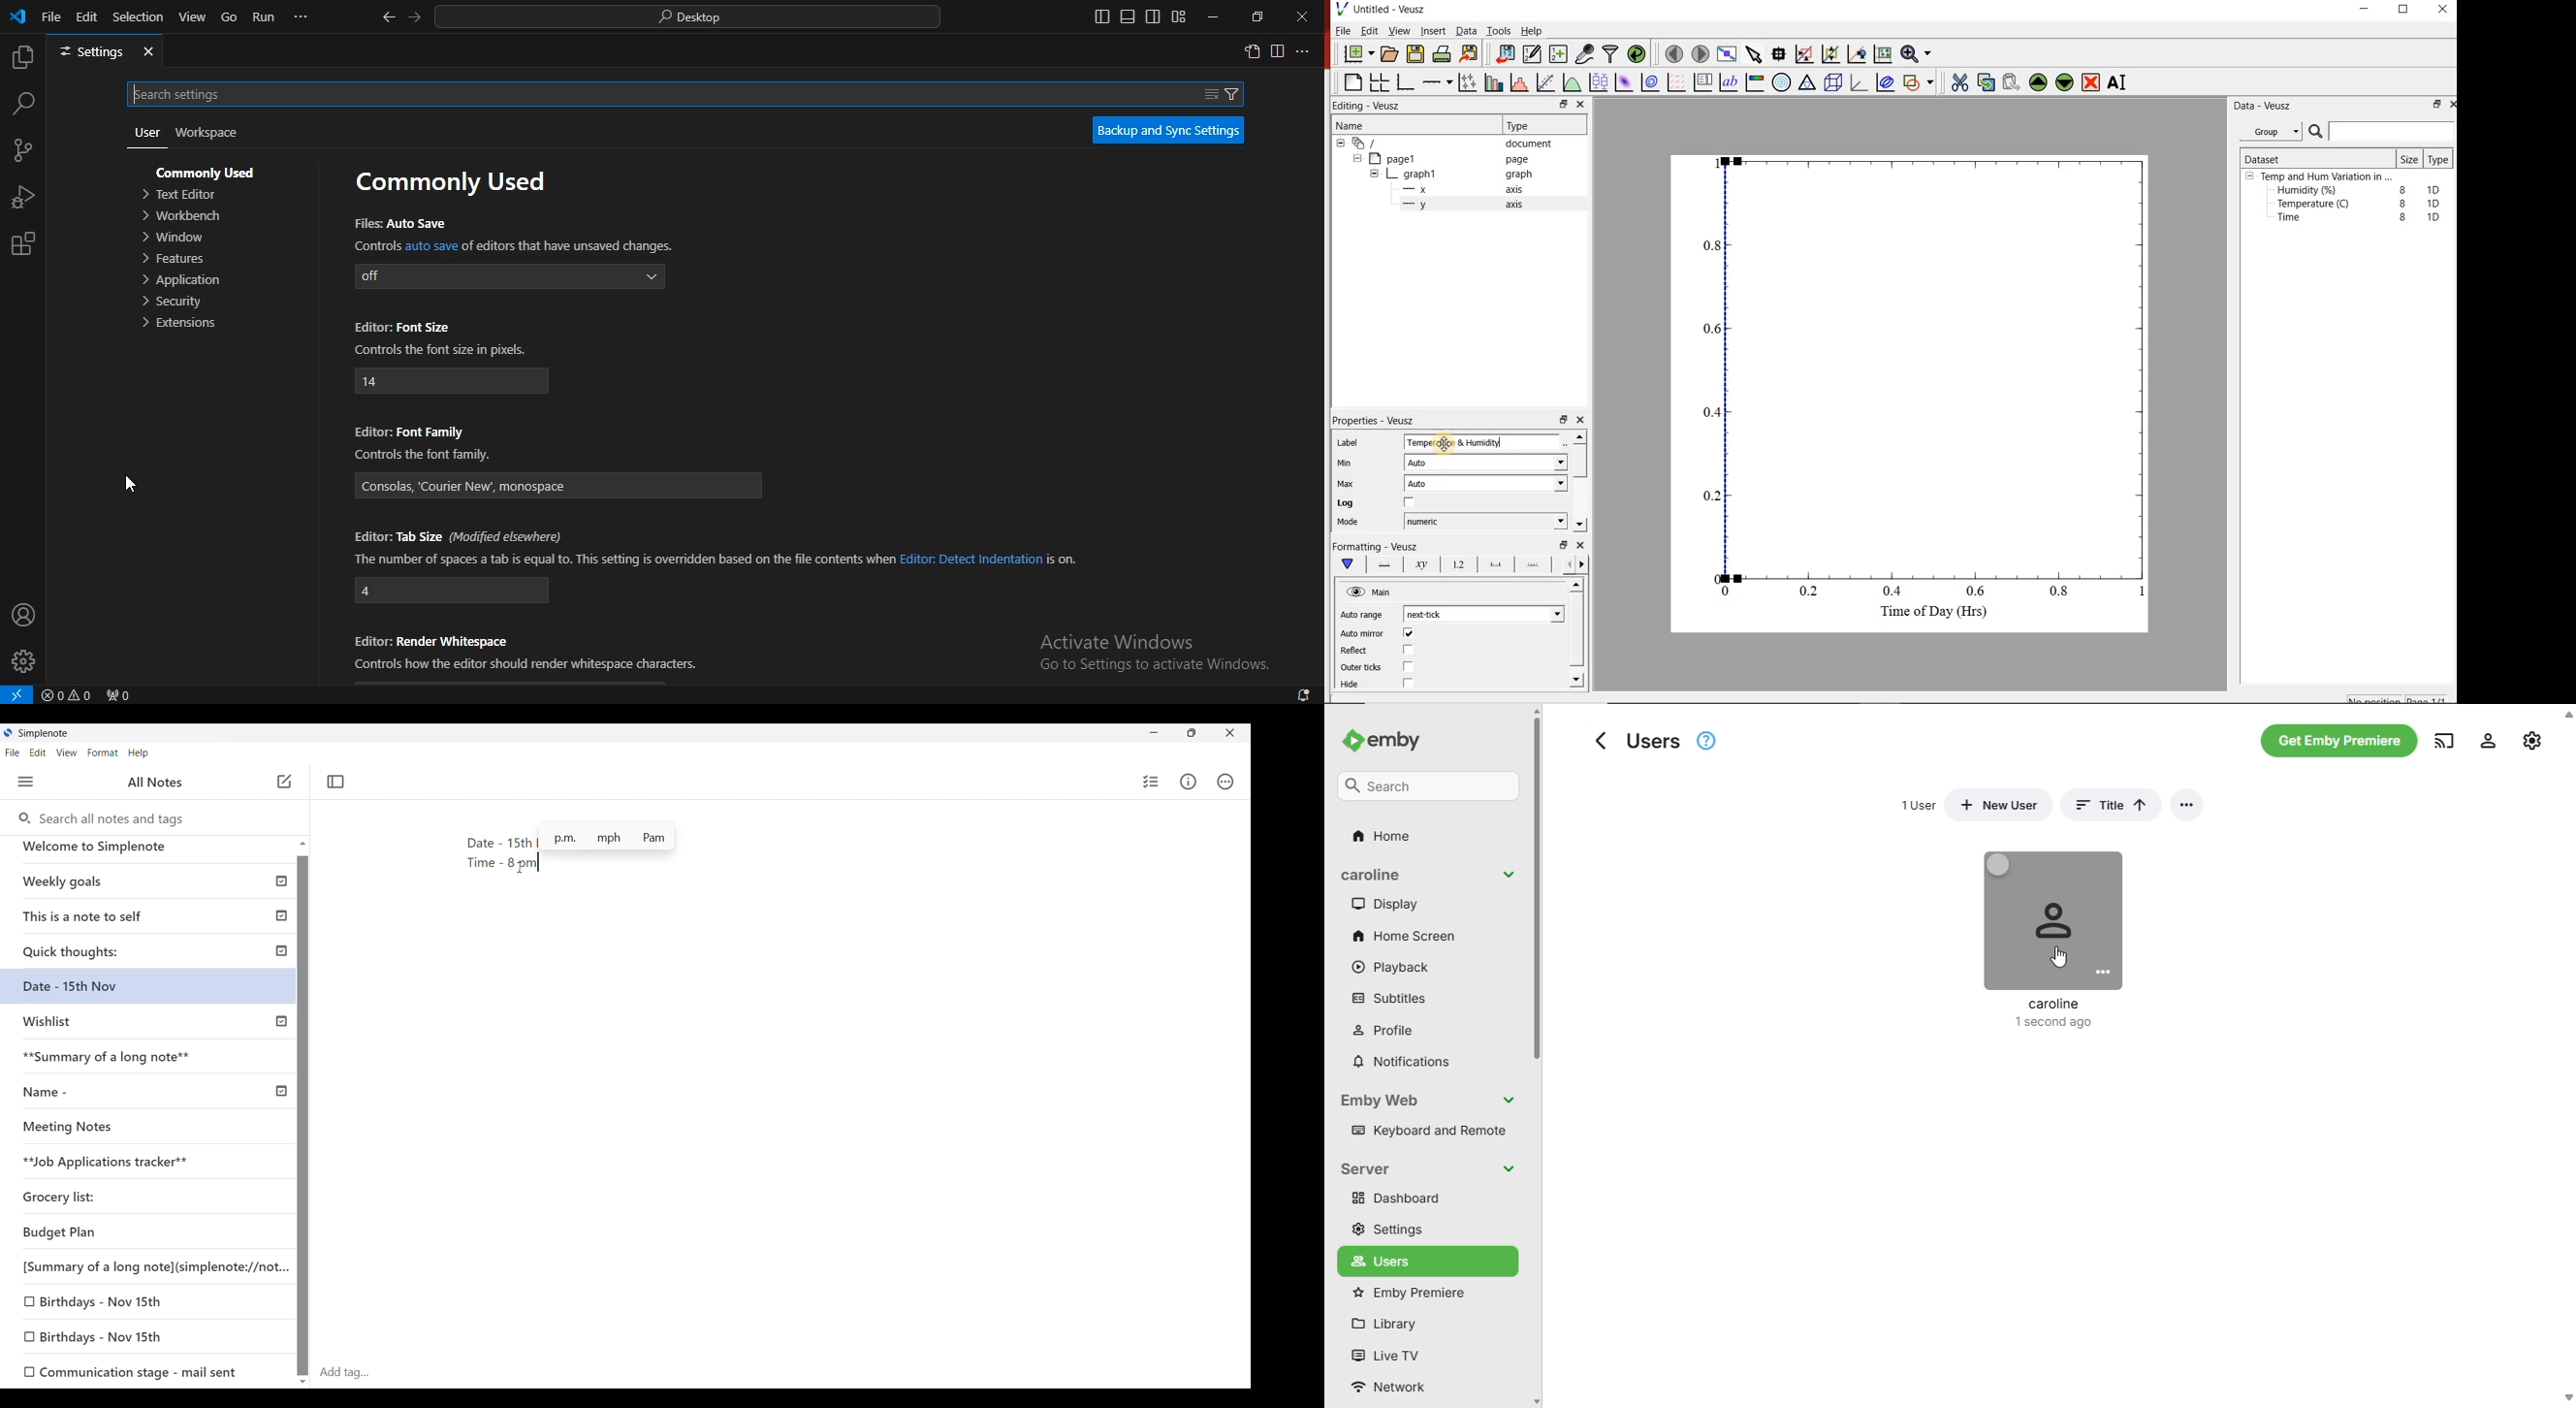  I want to click on 3d graph, so click(1861, 84).